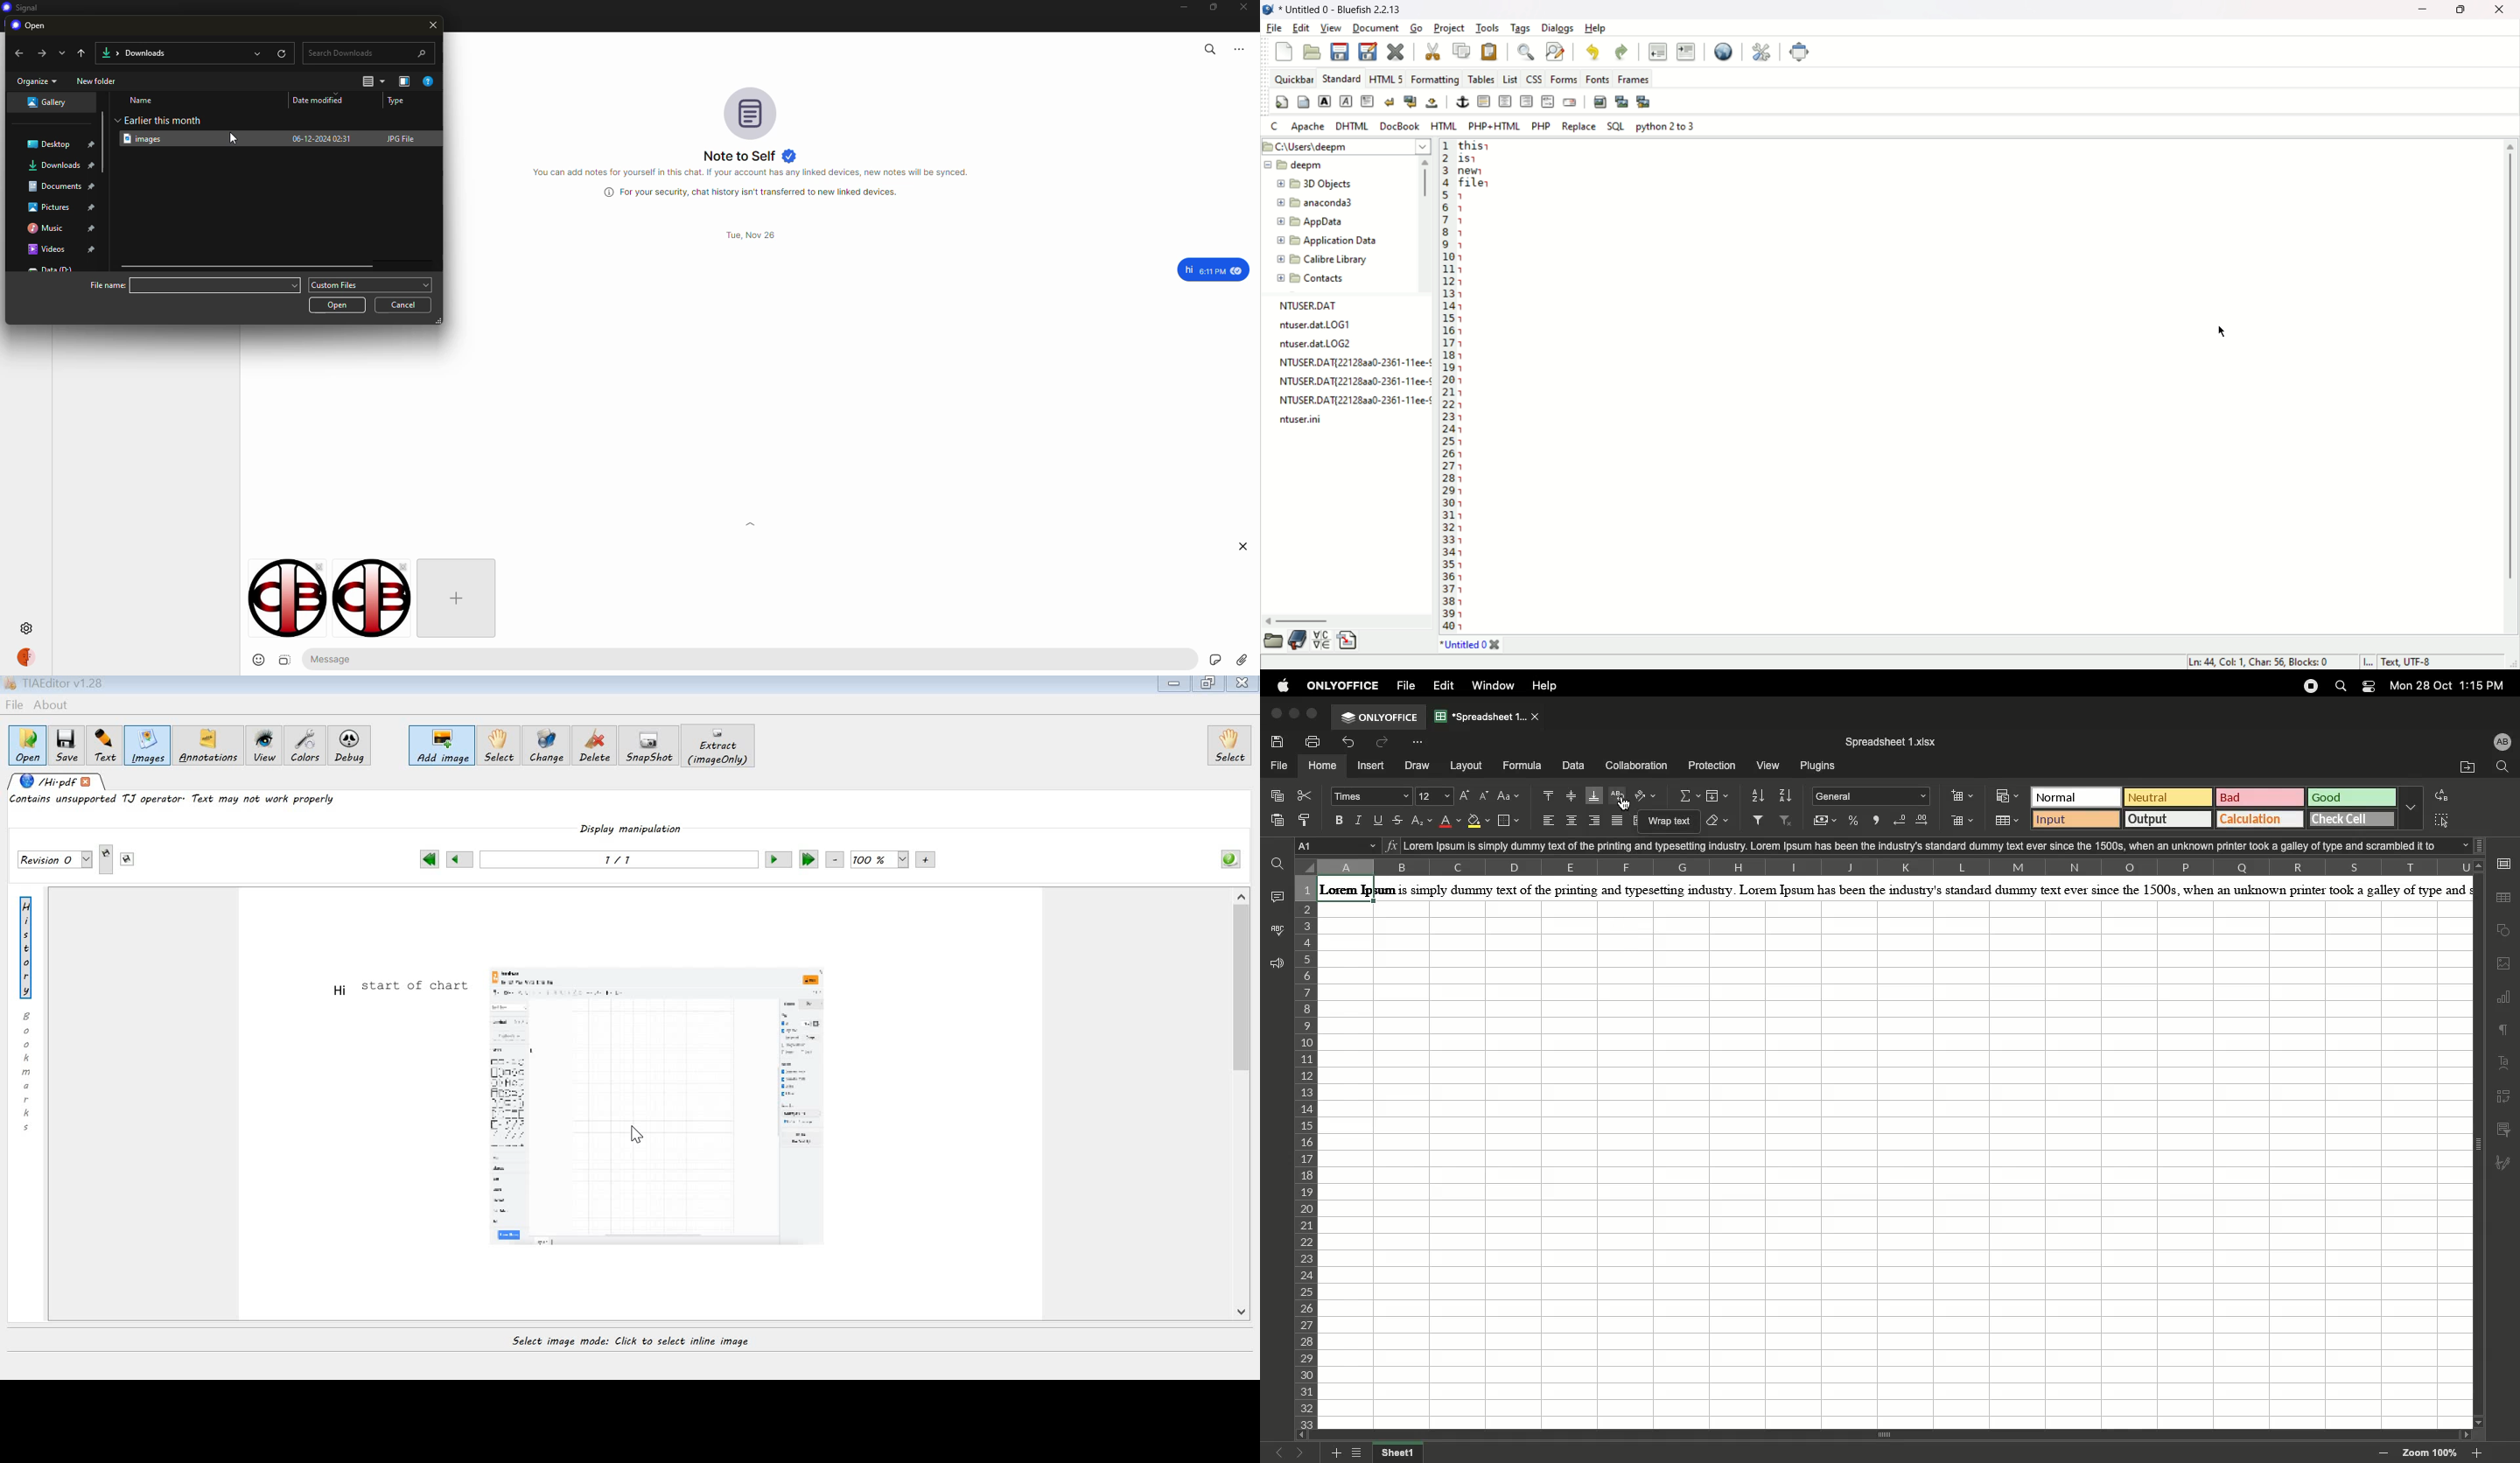  I want to click on DHTML, so click(1351, 125).